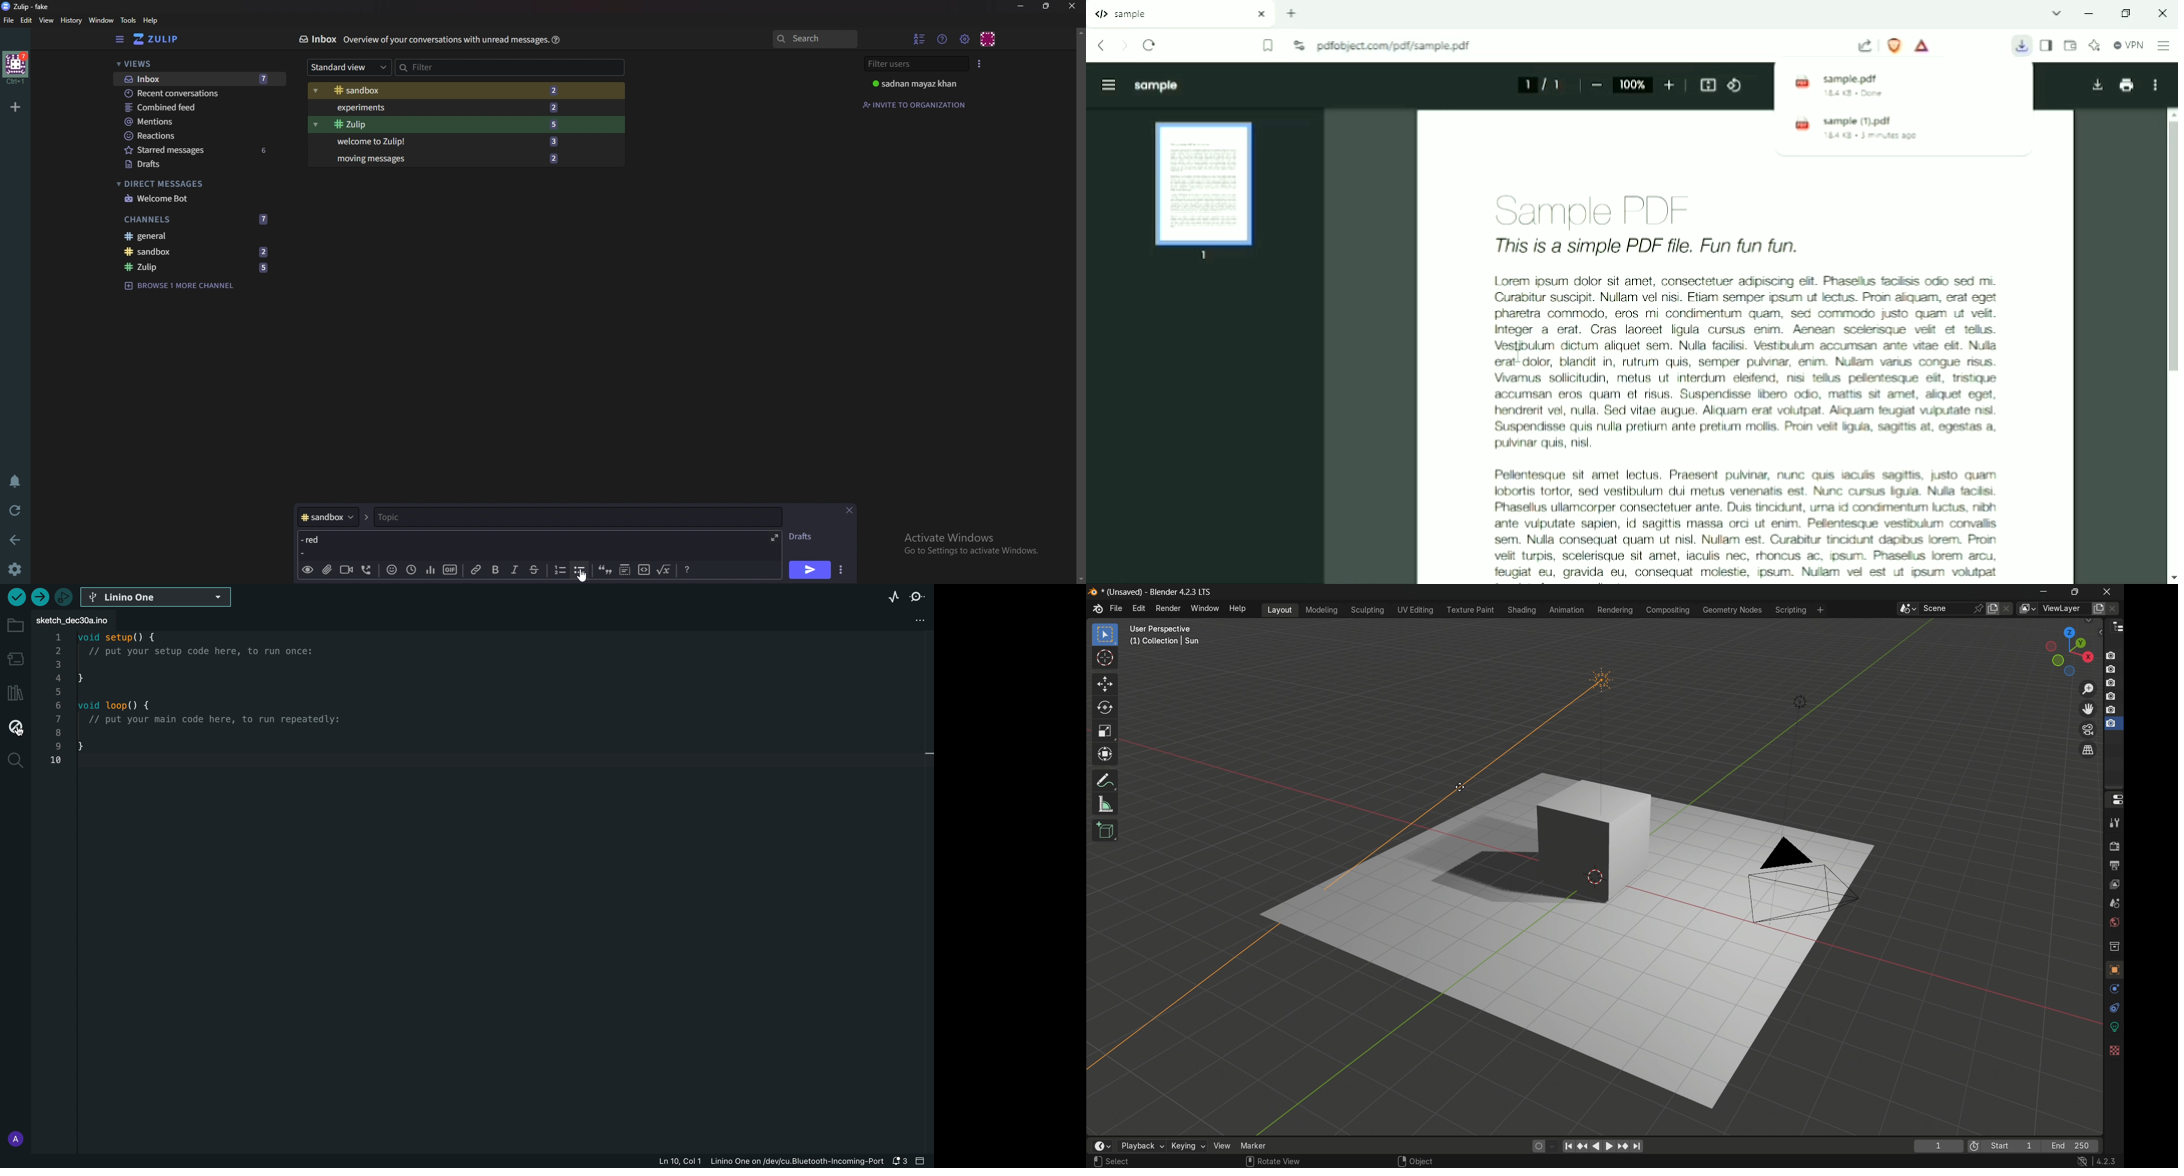 The image size is (2184, 1176). I want to click on add file, so click(325, 569).